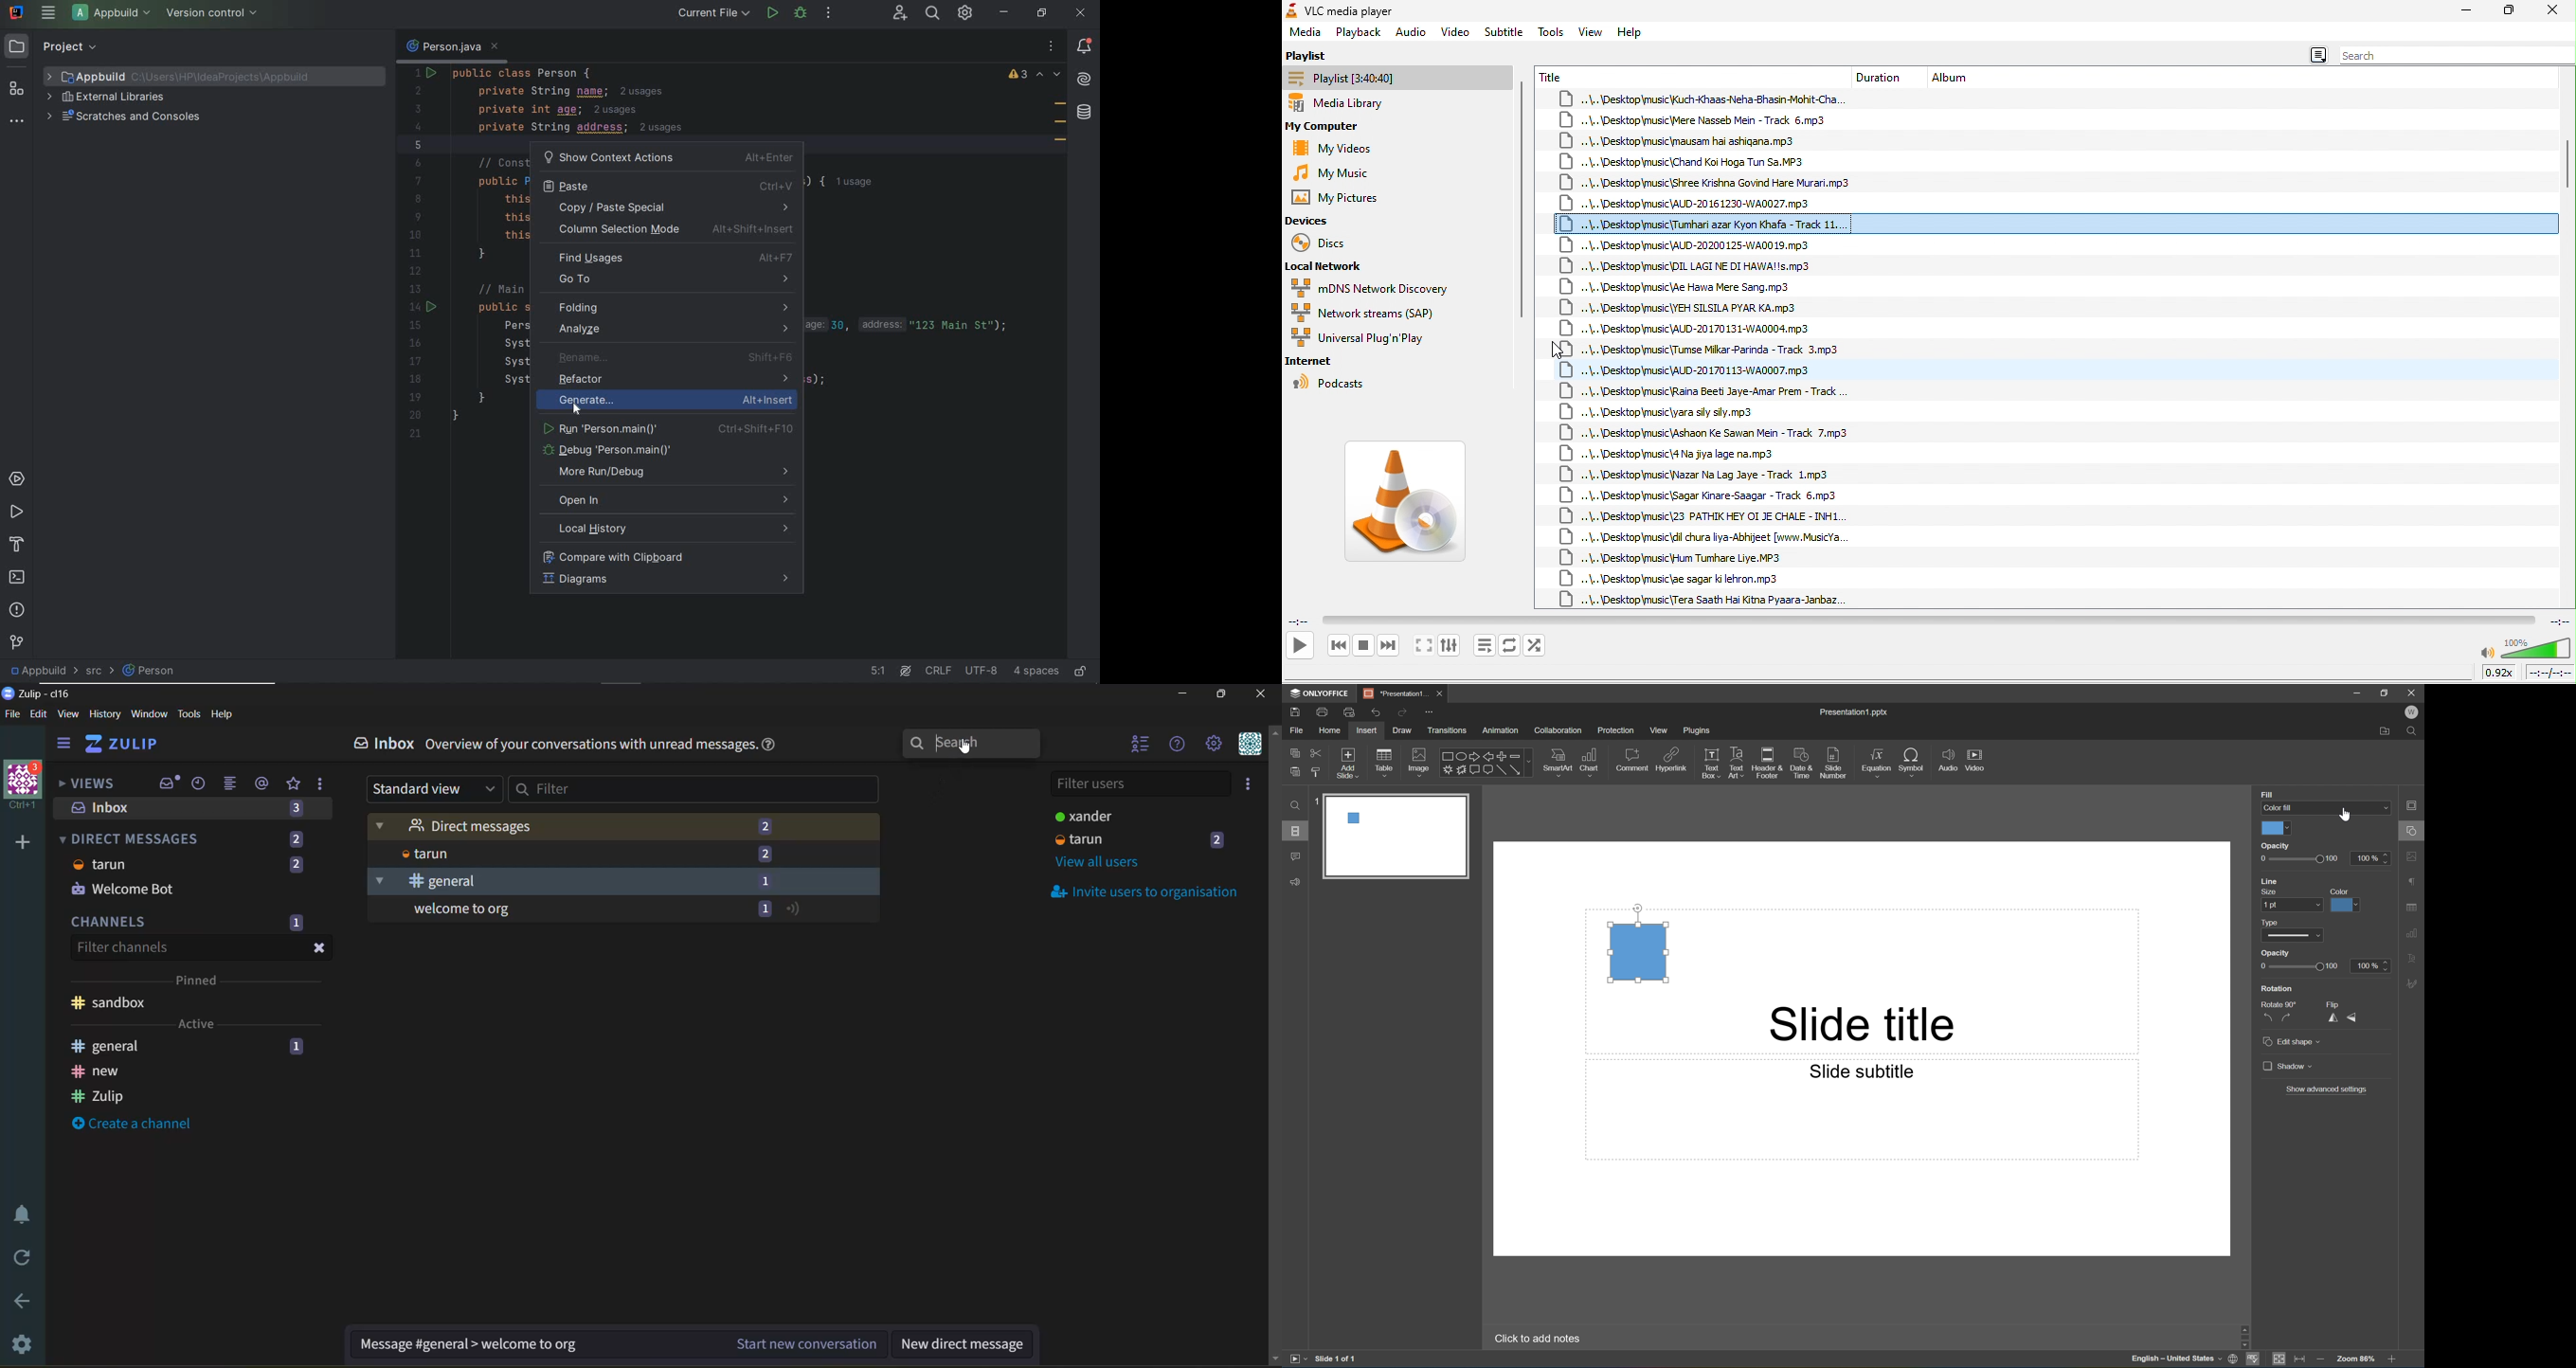 This screenshot has height=1372, width=2576. Describe the element at coordinates (295, 784) in the screenshot. I see `favorites` at that location.